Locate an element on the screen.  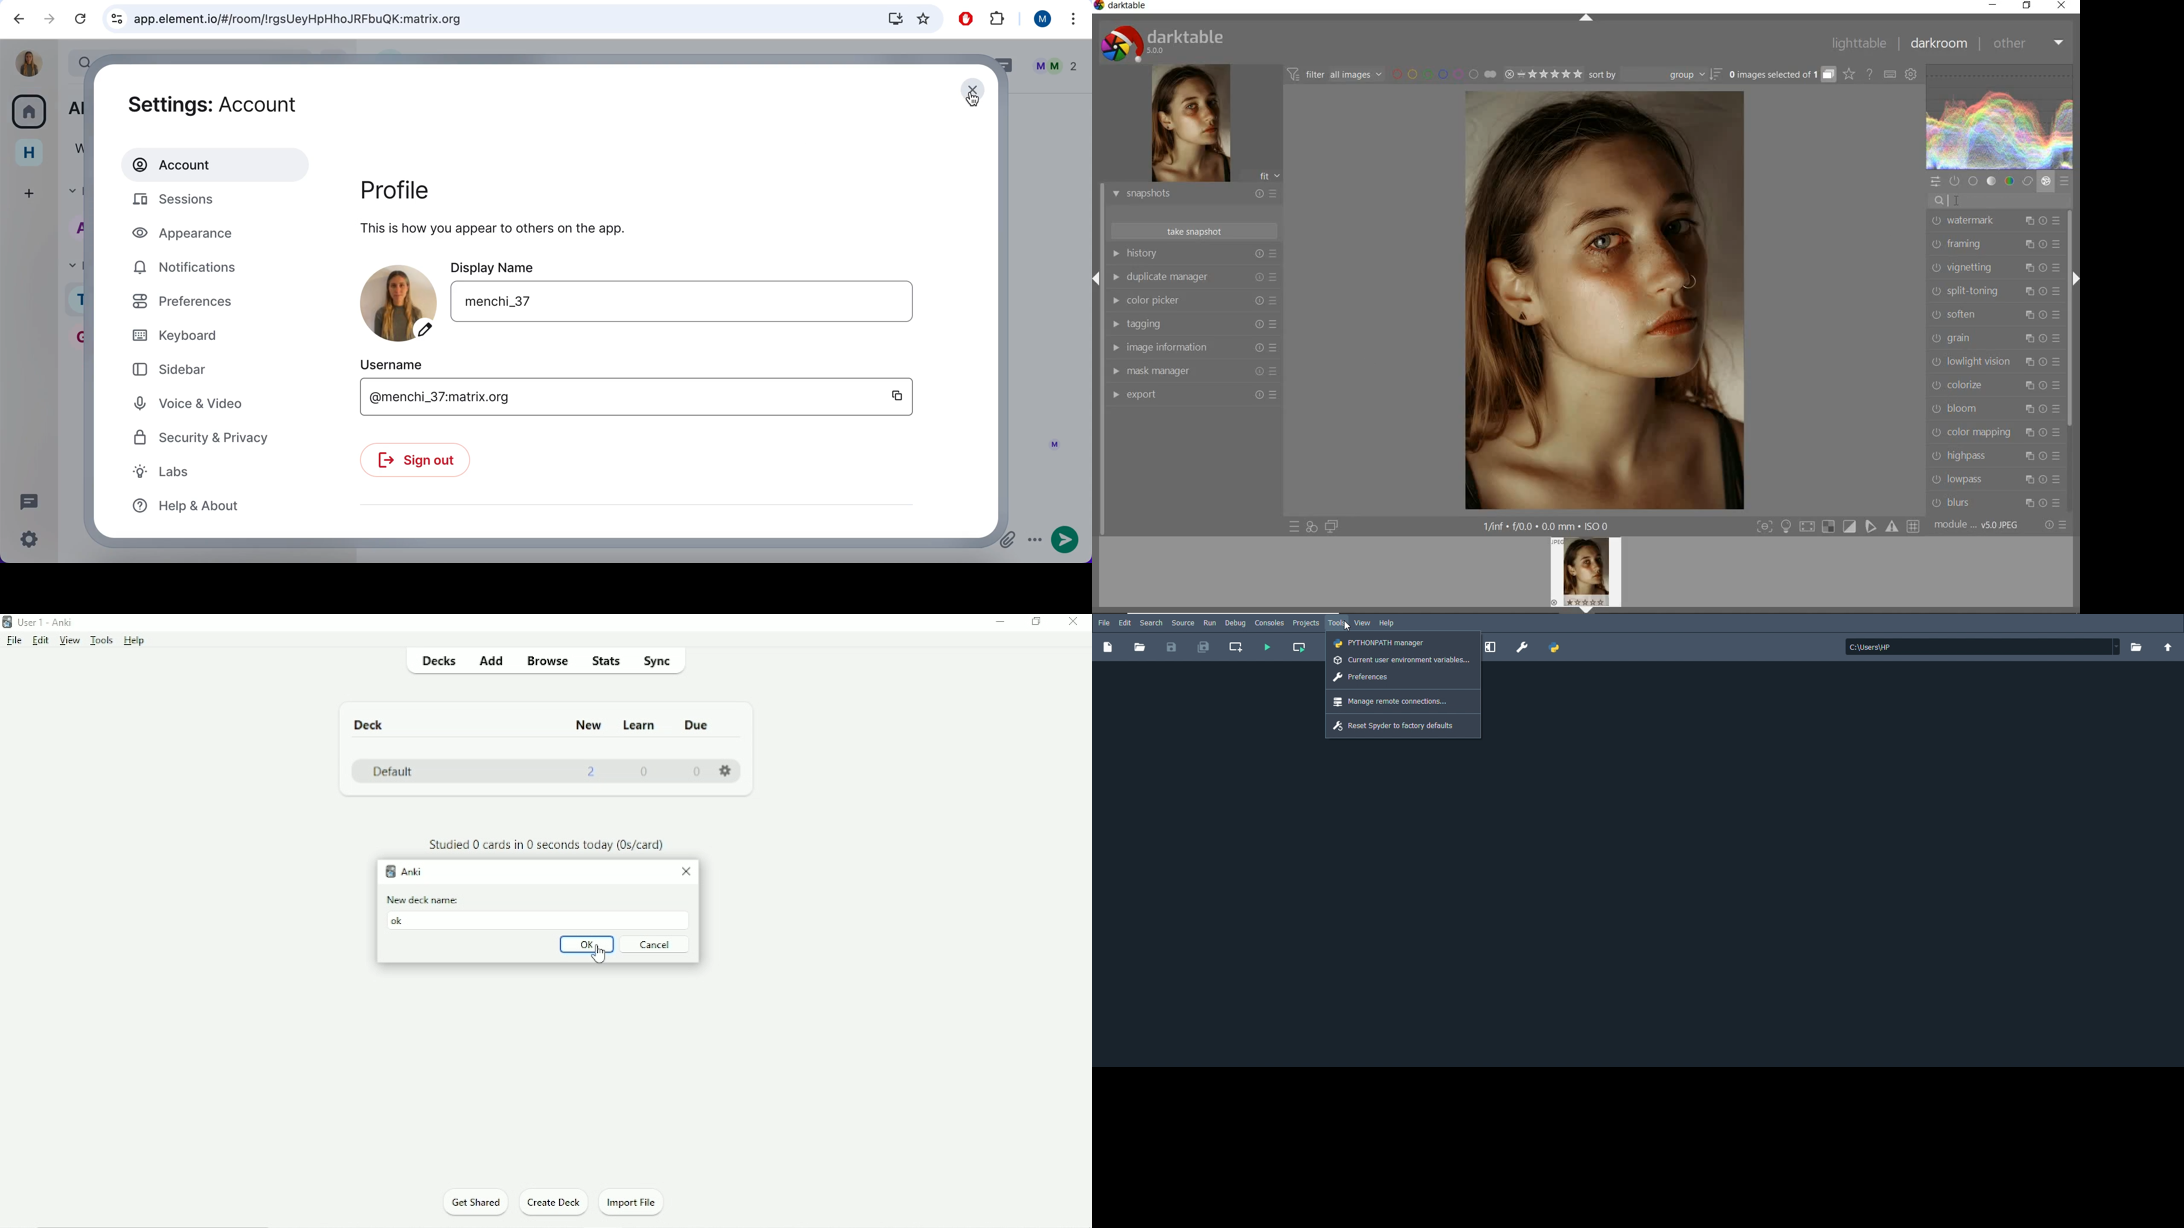
CURSOR is located at coordinates (1957, 202).